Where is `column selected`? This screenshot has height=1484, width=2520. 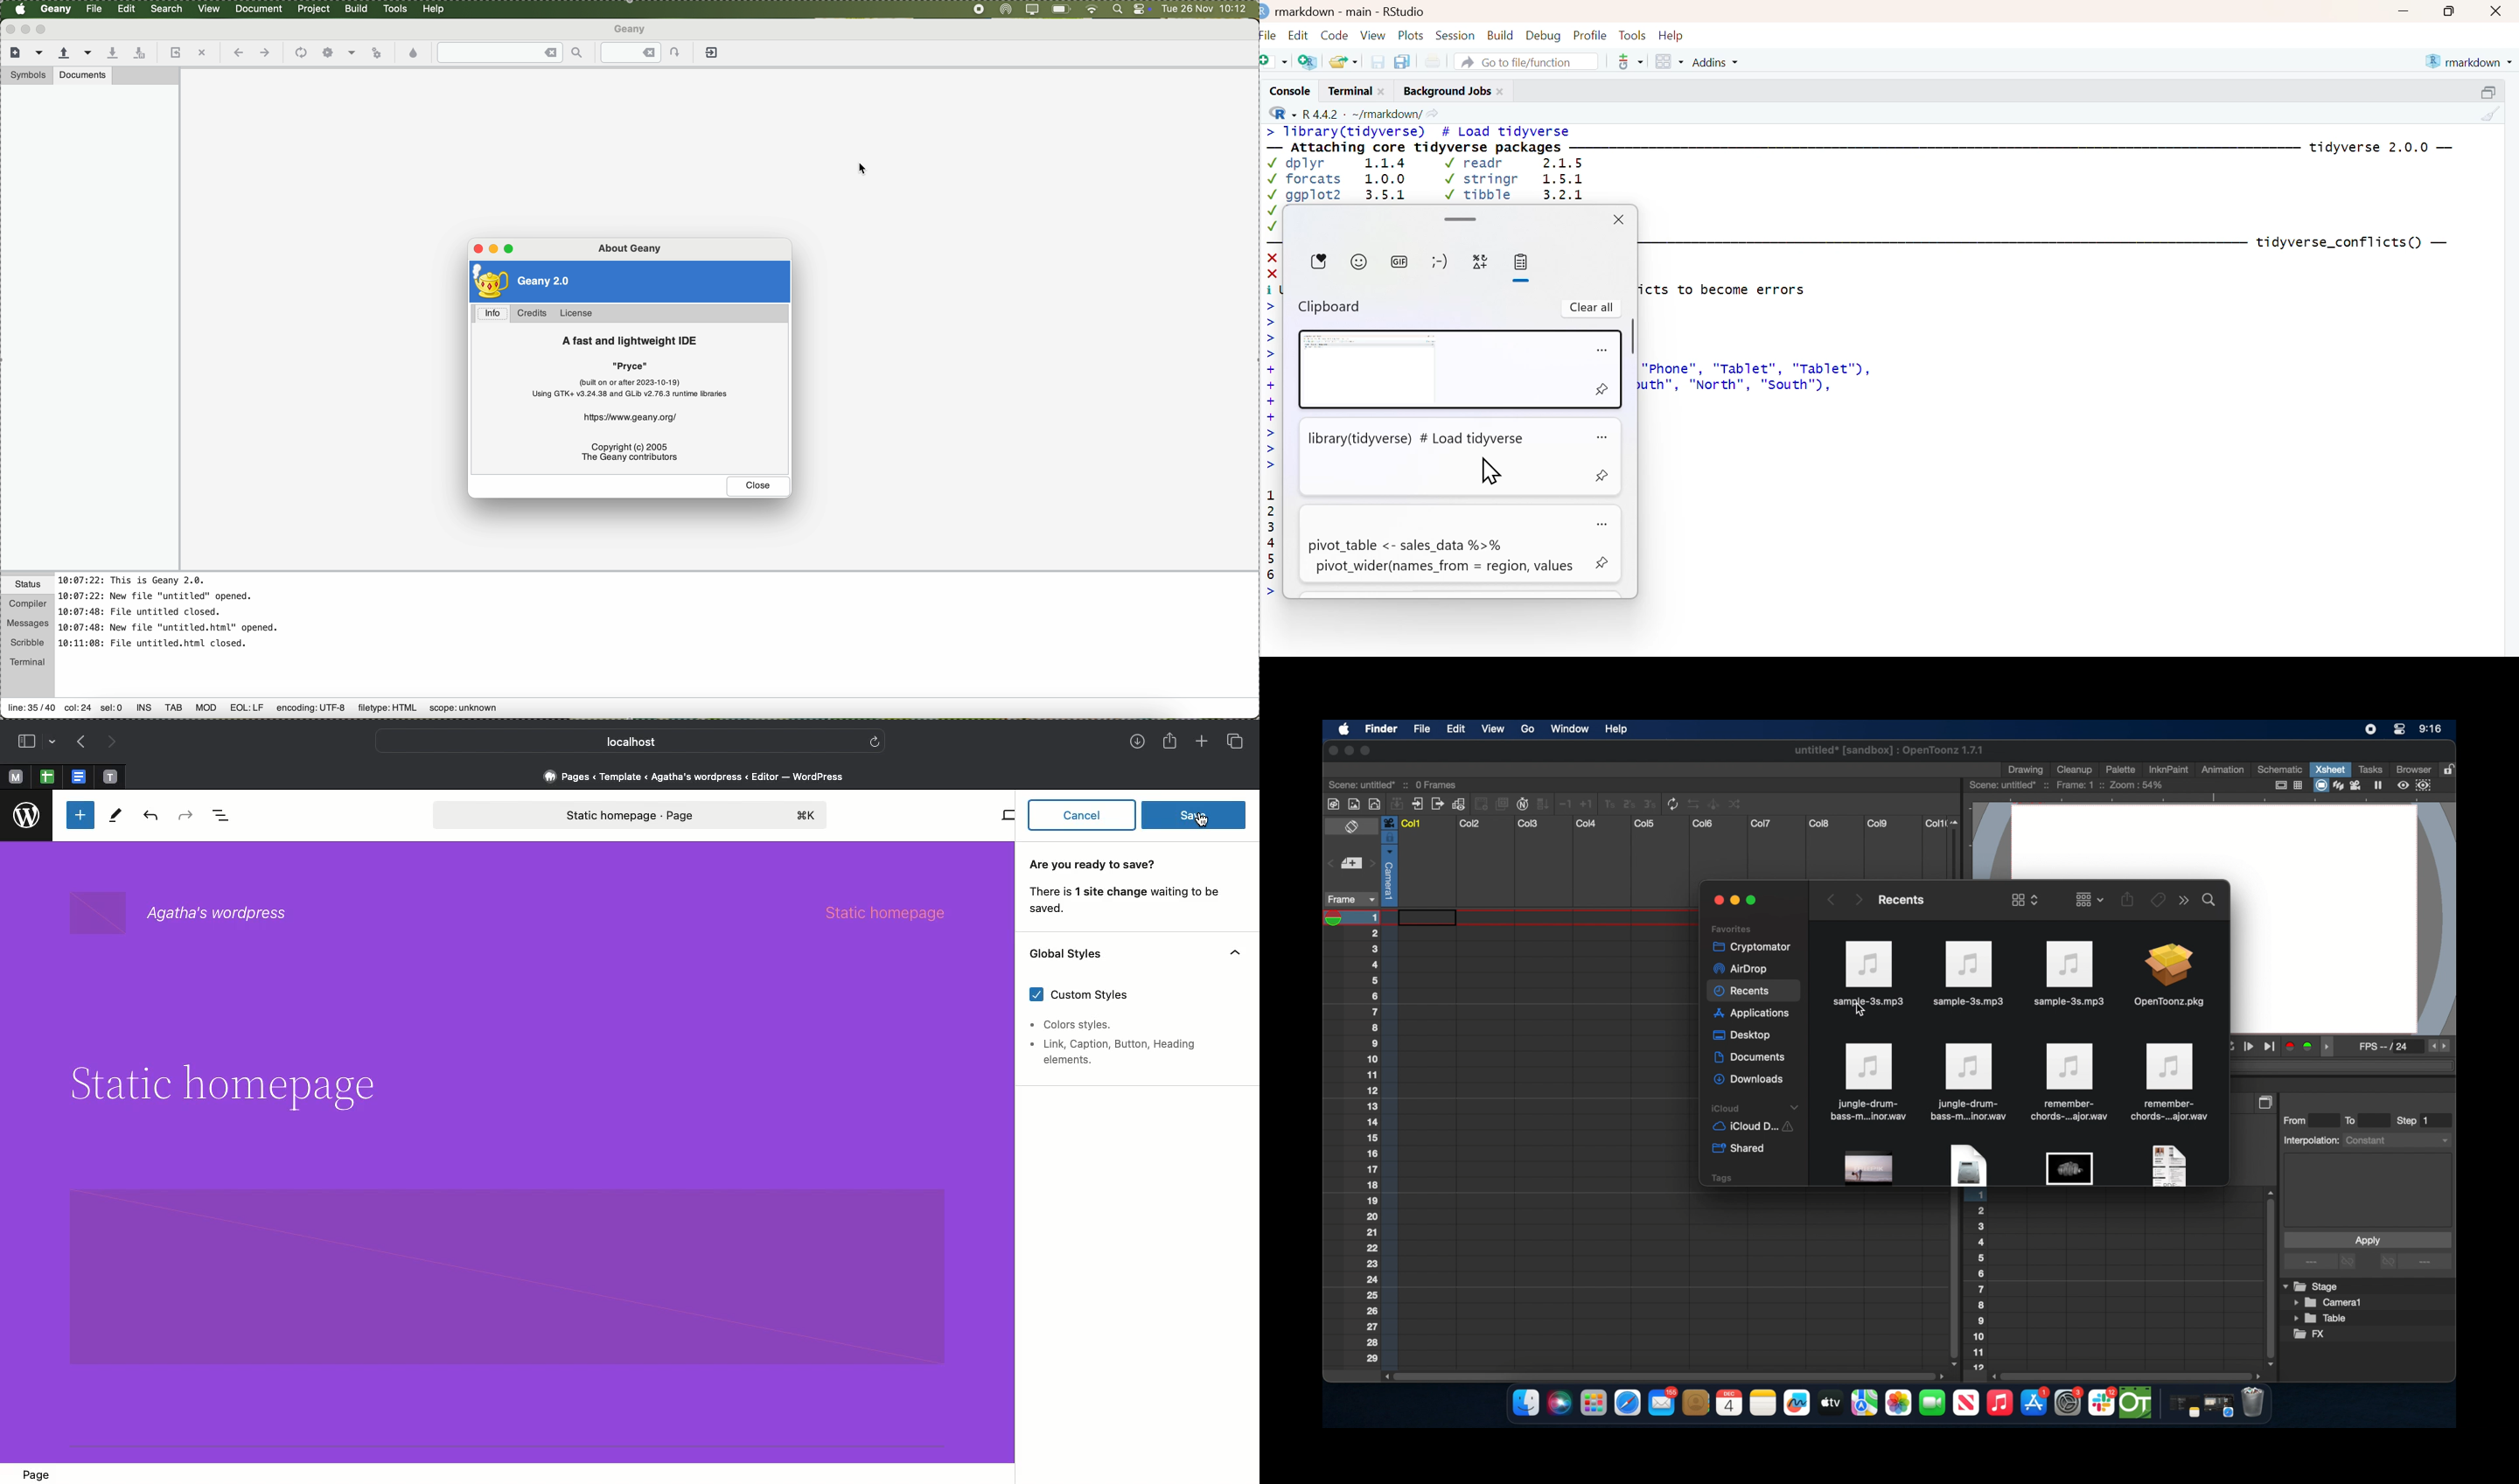 column selected is located at coordinates (1389, 861).